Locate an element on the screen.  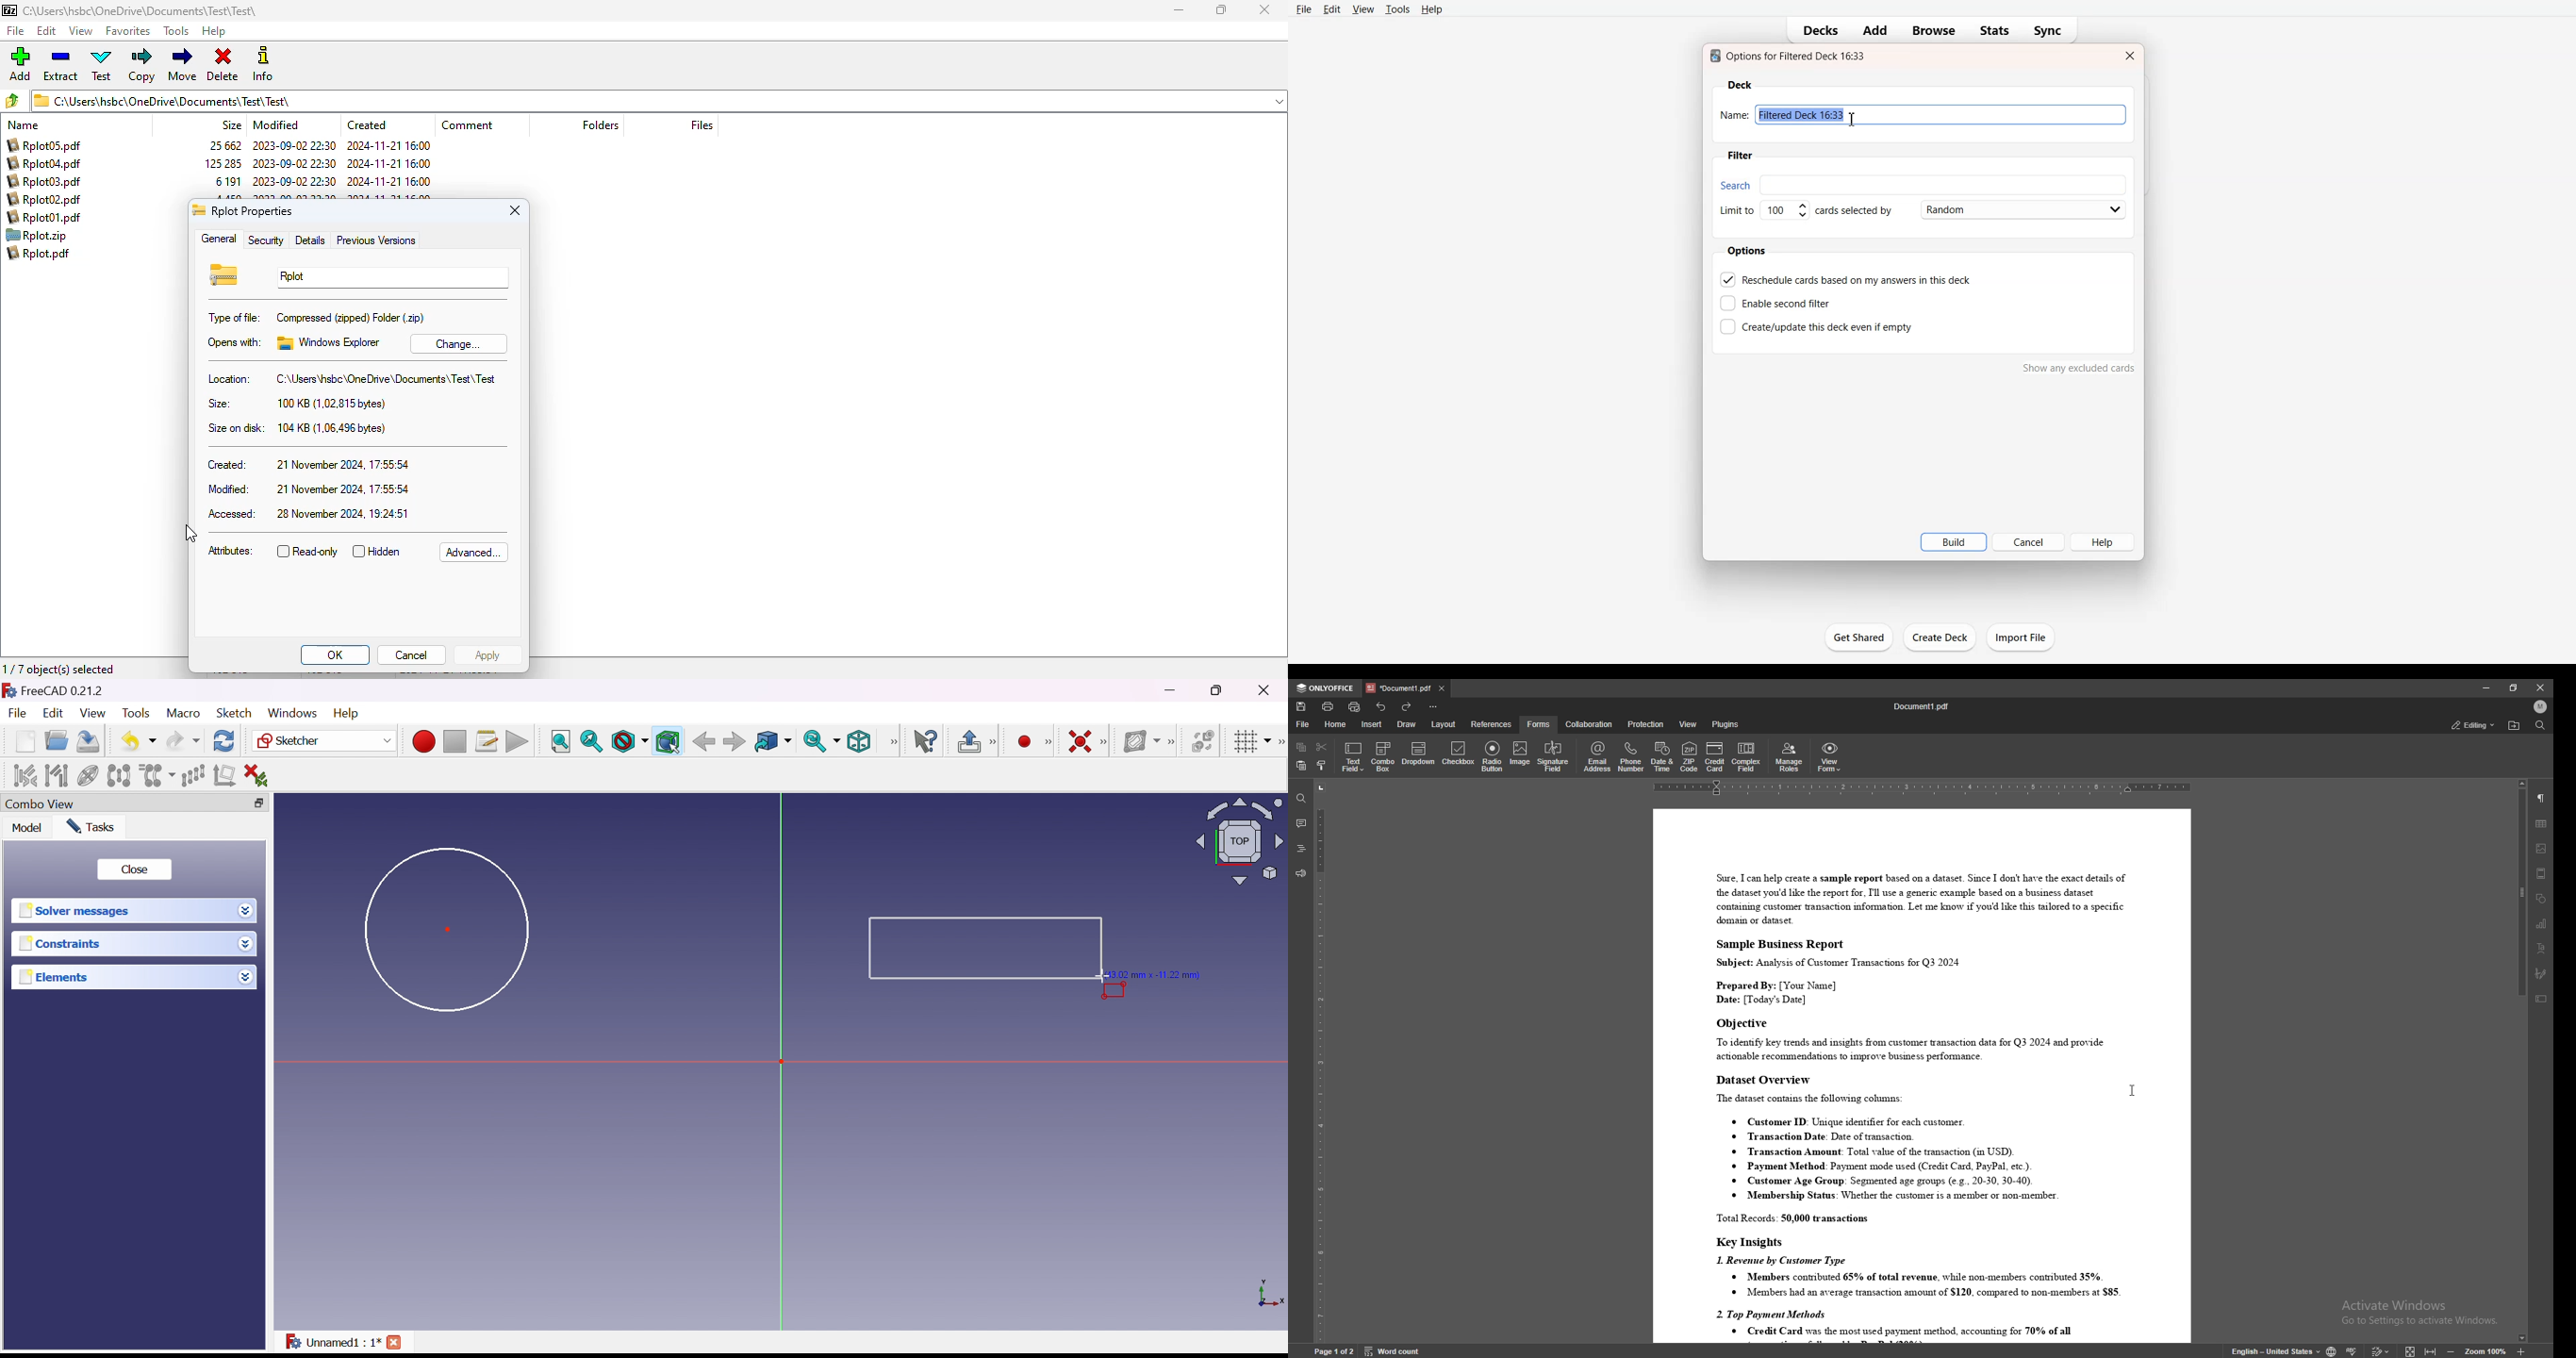
What's this? is located at coordinates (927, 741).